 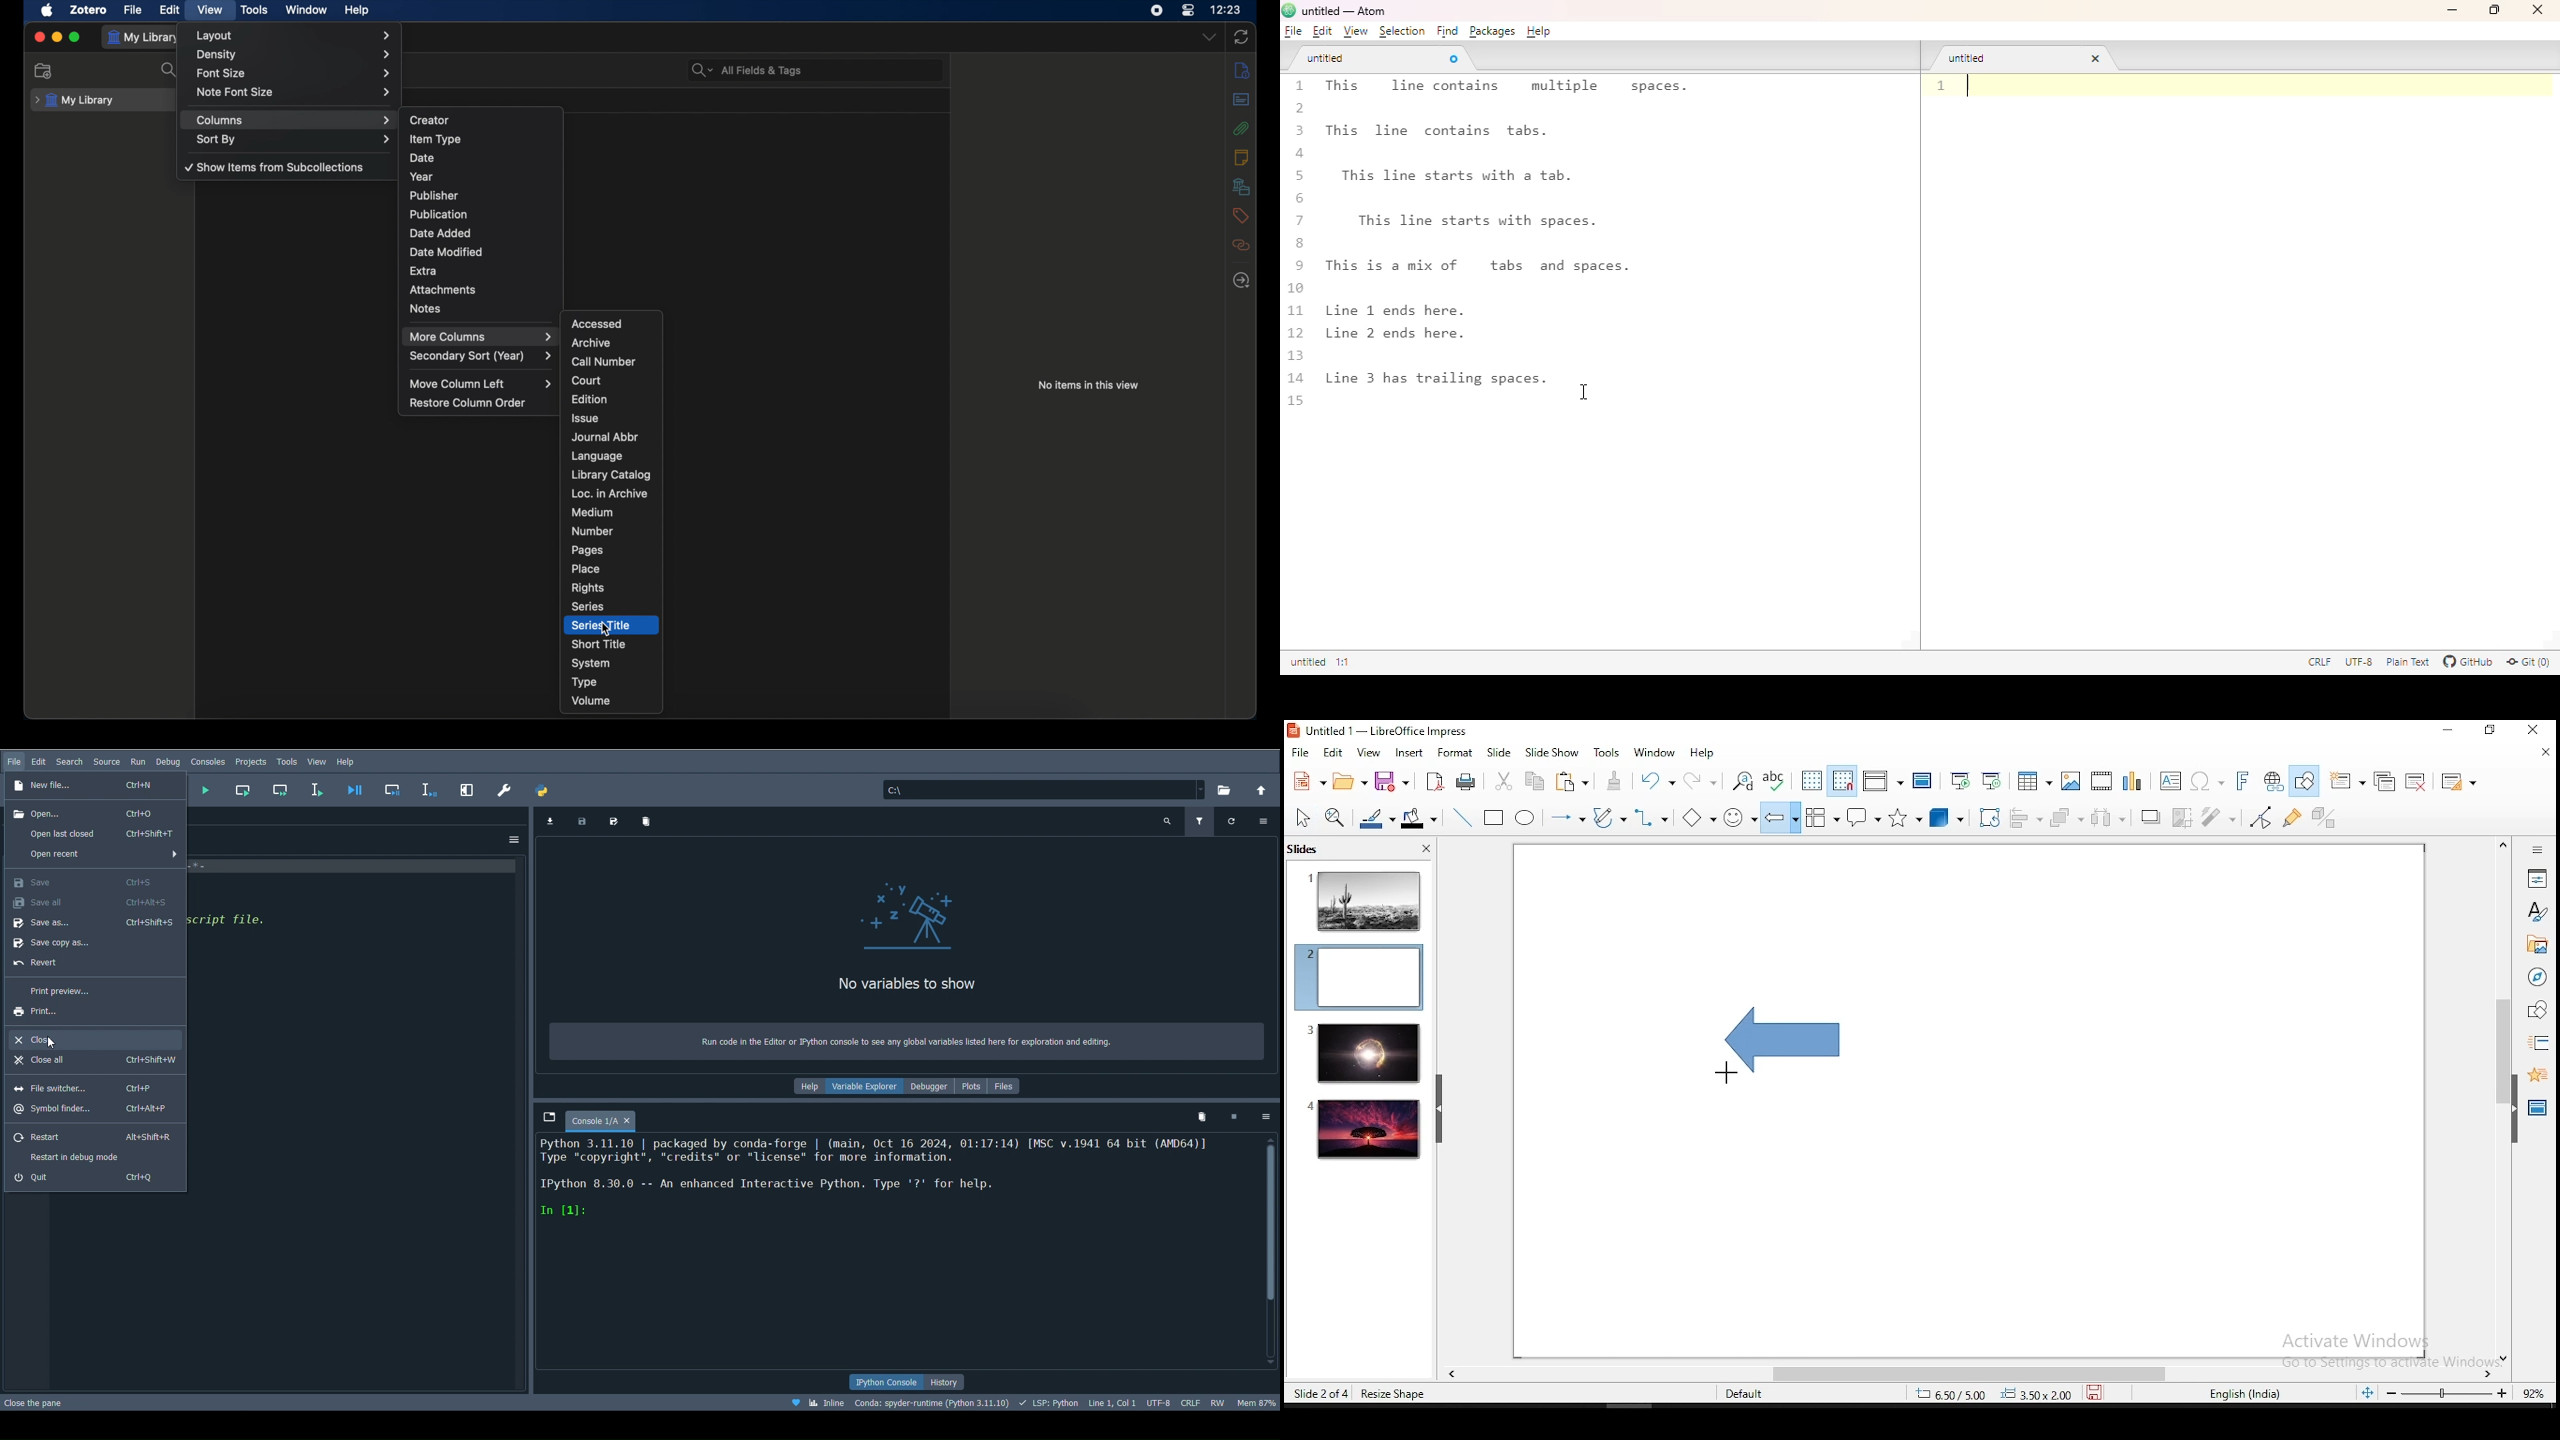 I want to click on navigator, so click(x=2536, y=979).